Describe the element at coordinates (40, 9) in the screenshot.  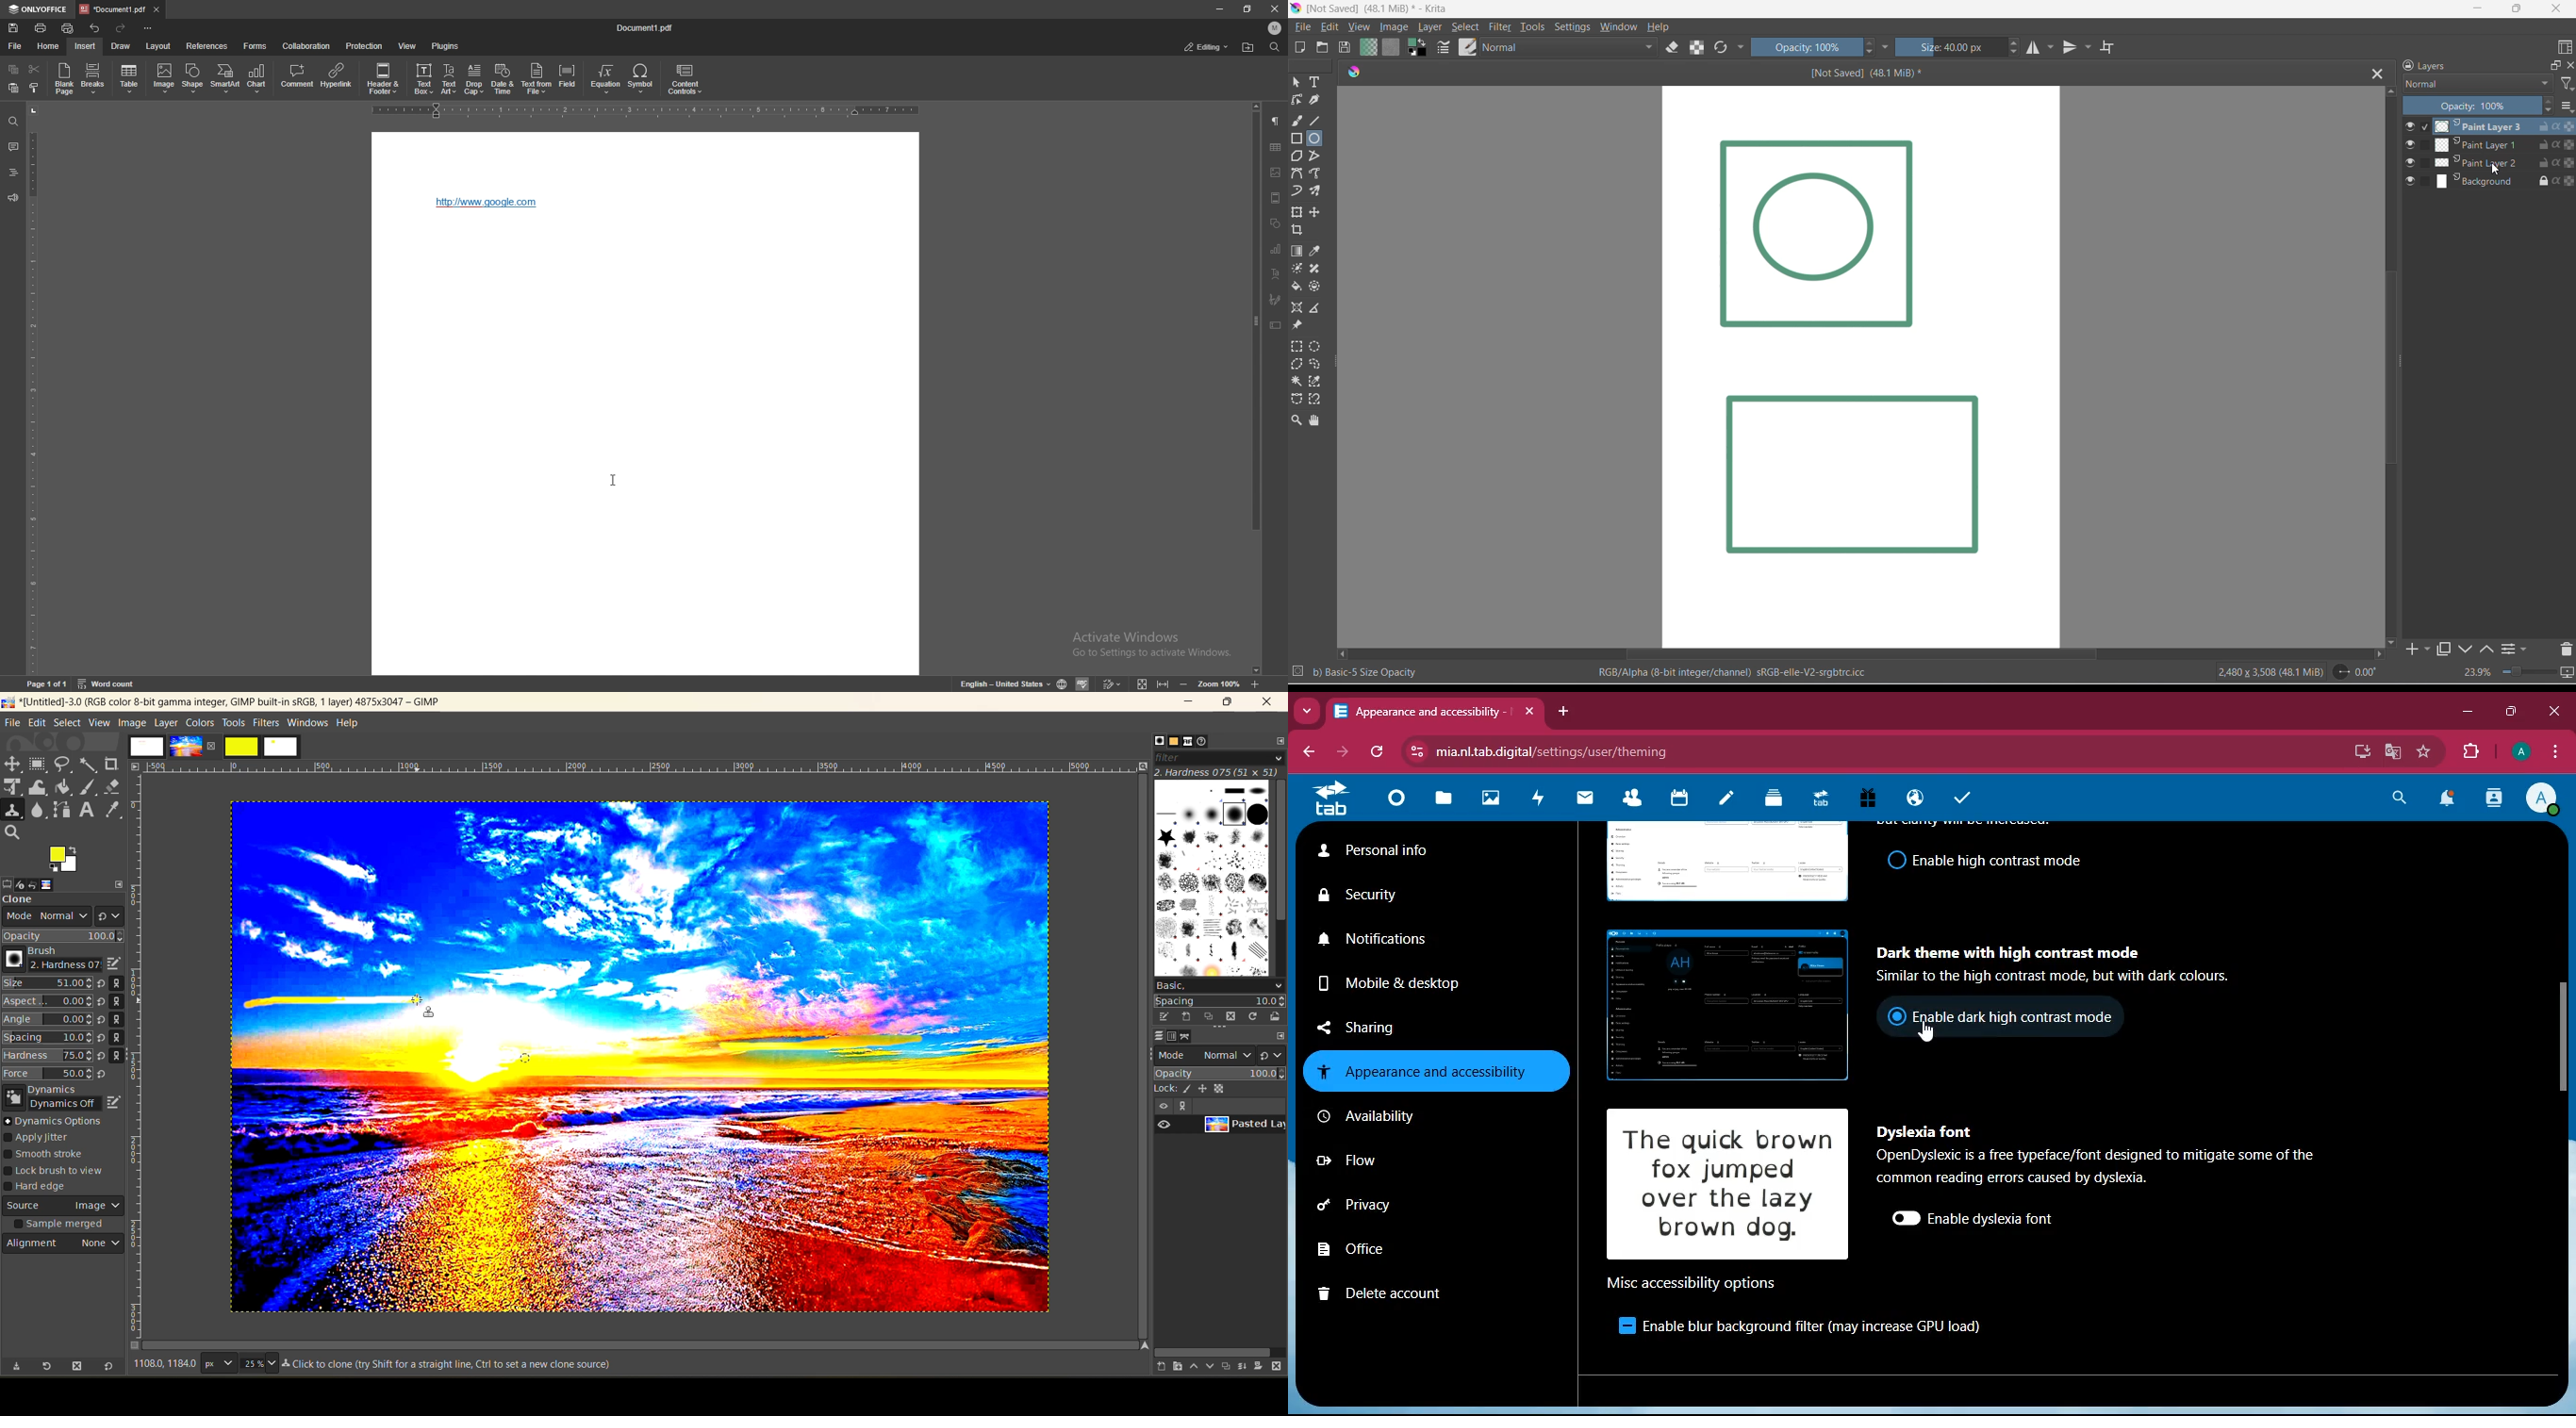
I see `only office` at that location.